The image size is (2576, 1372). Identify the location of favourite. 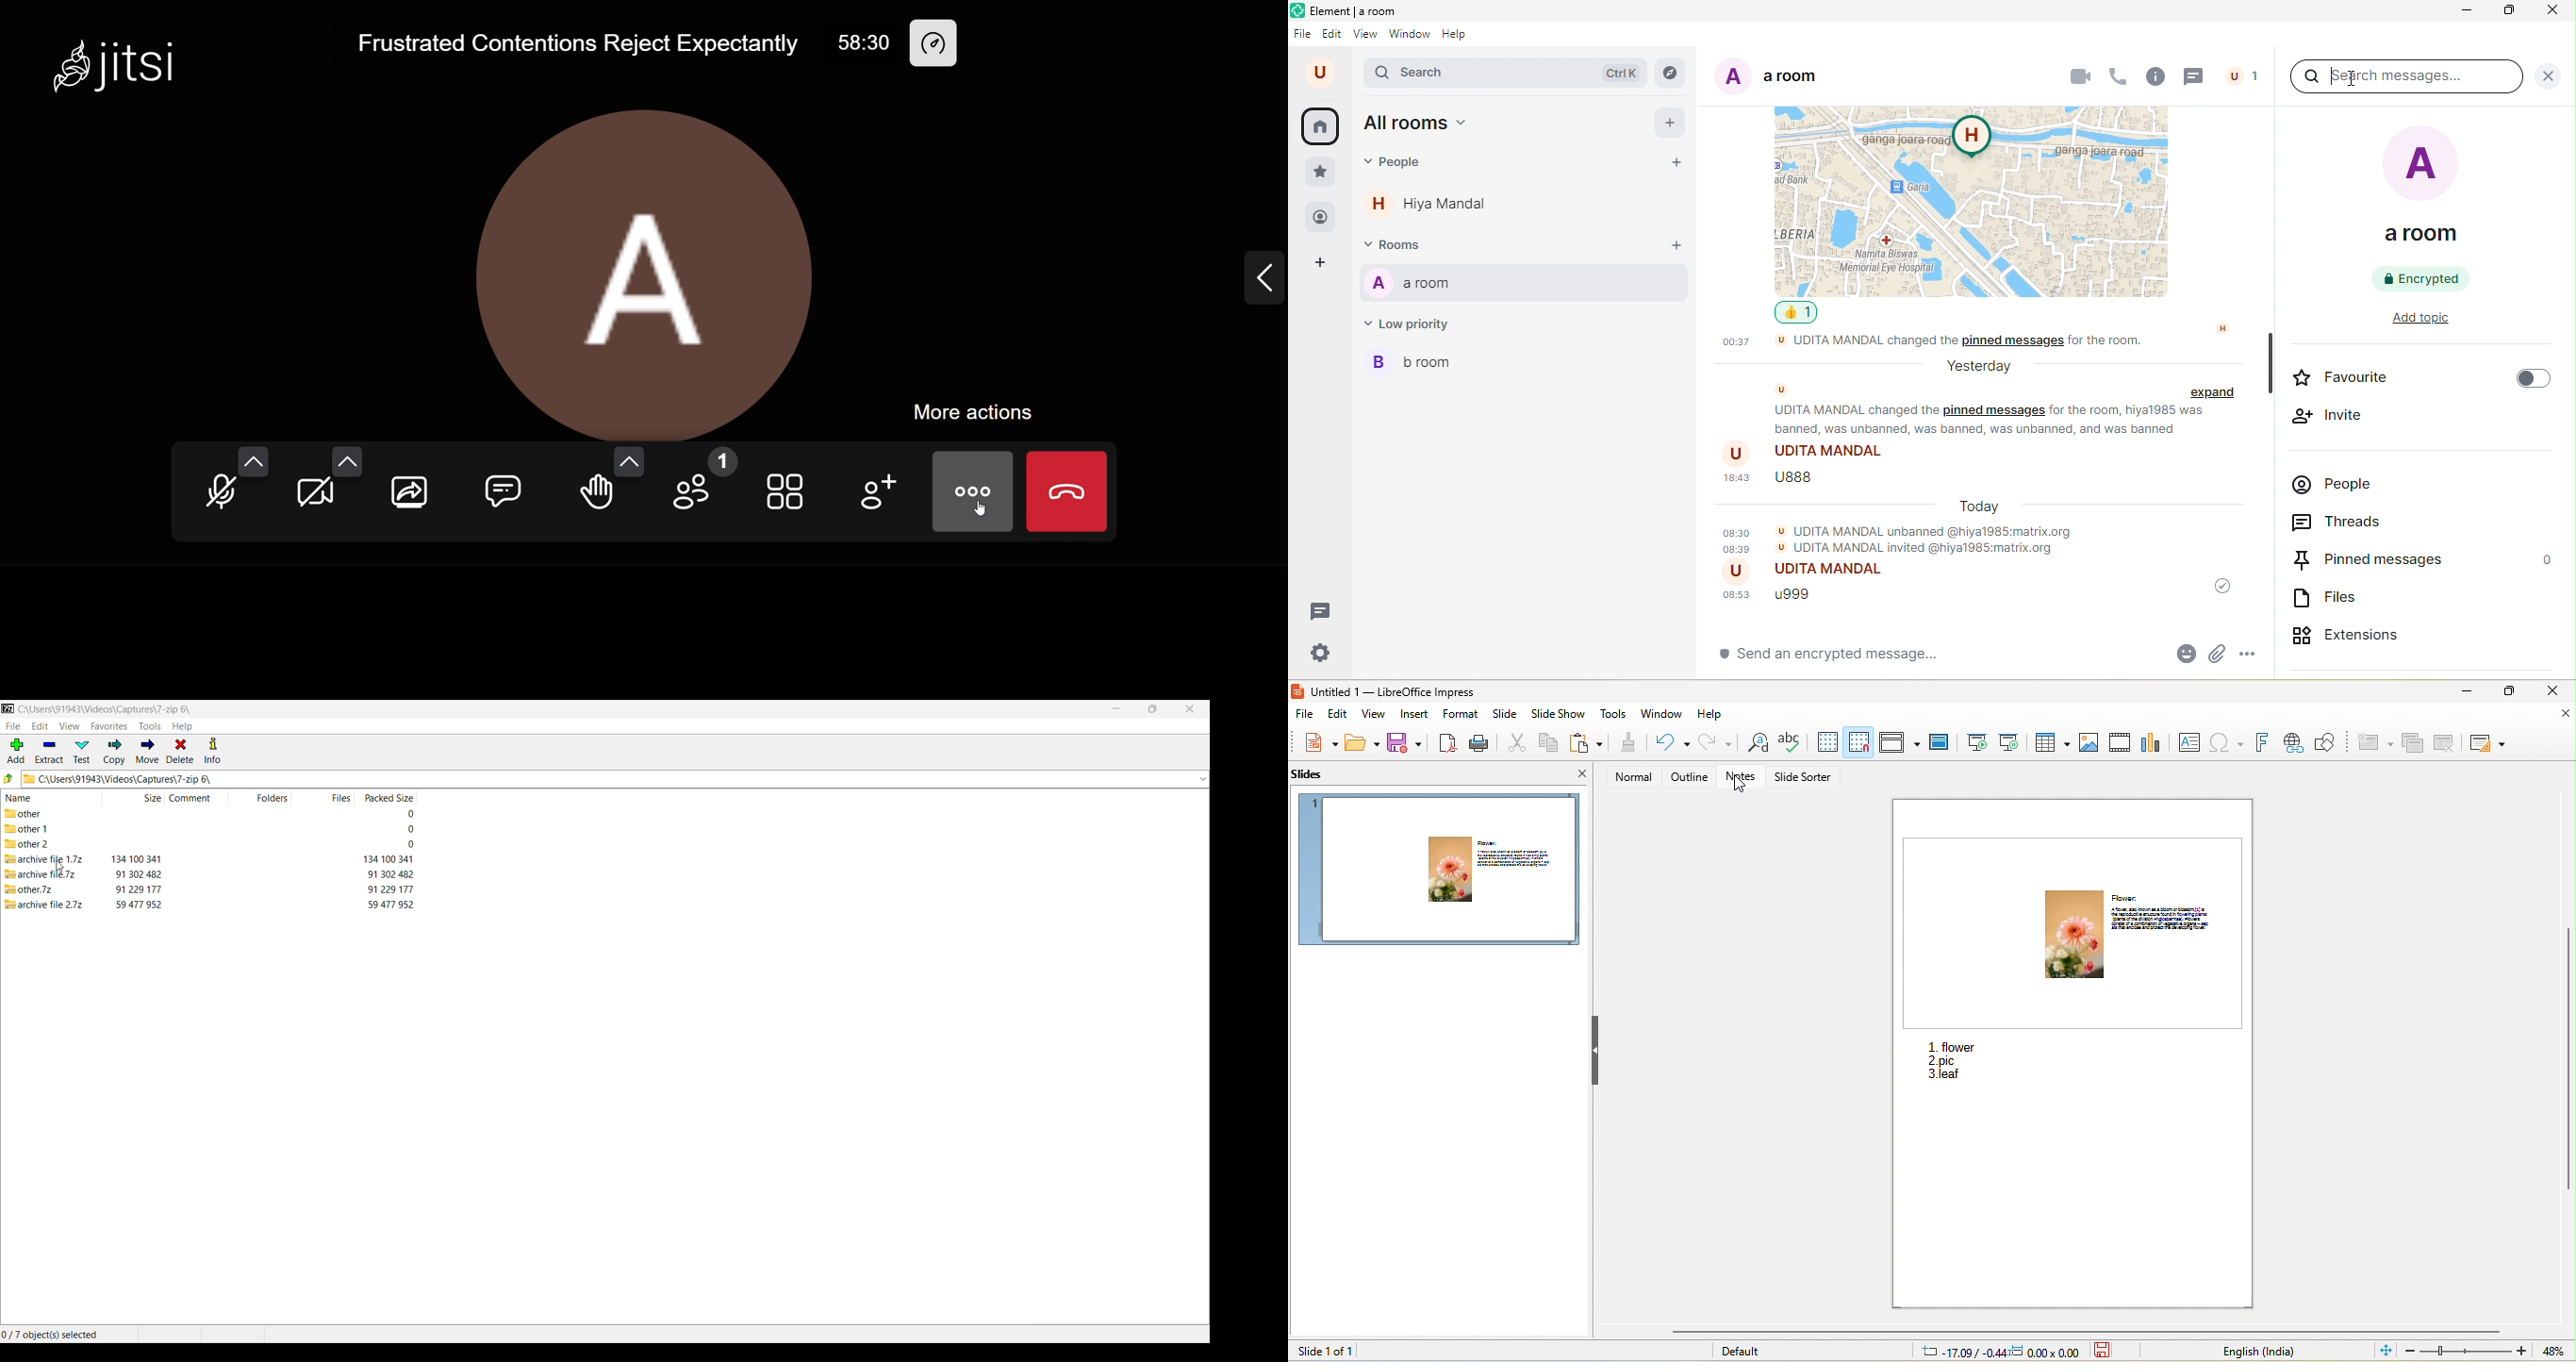
(2419, 380).